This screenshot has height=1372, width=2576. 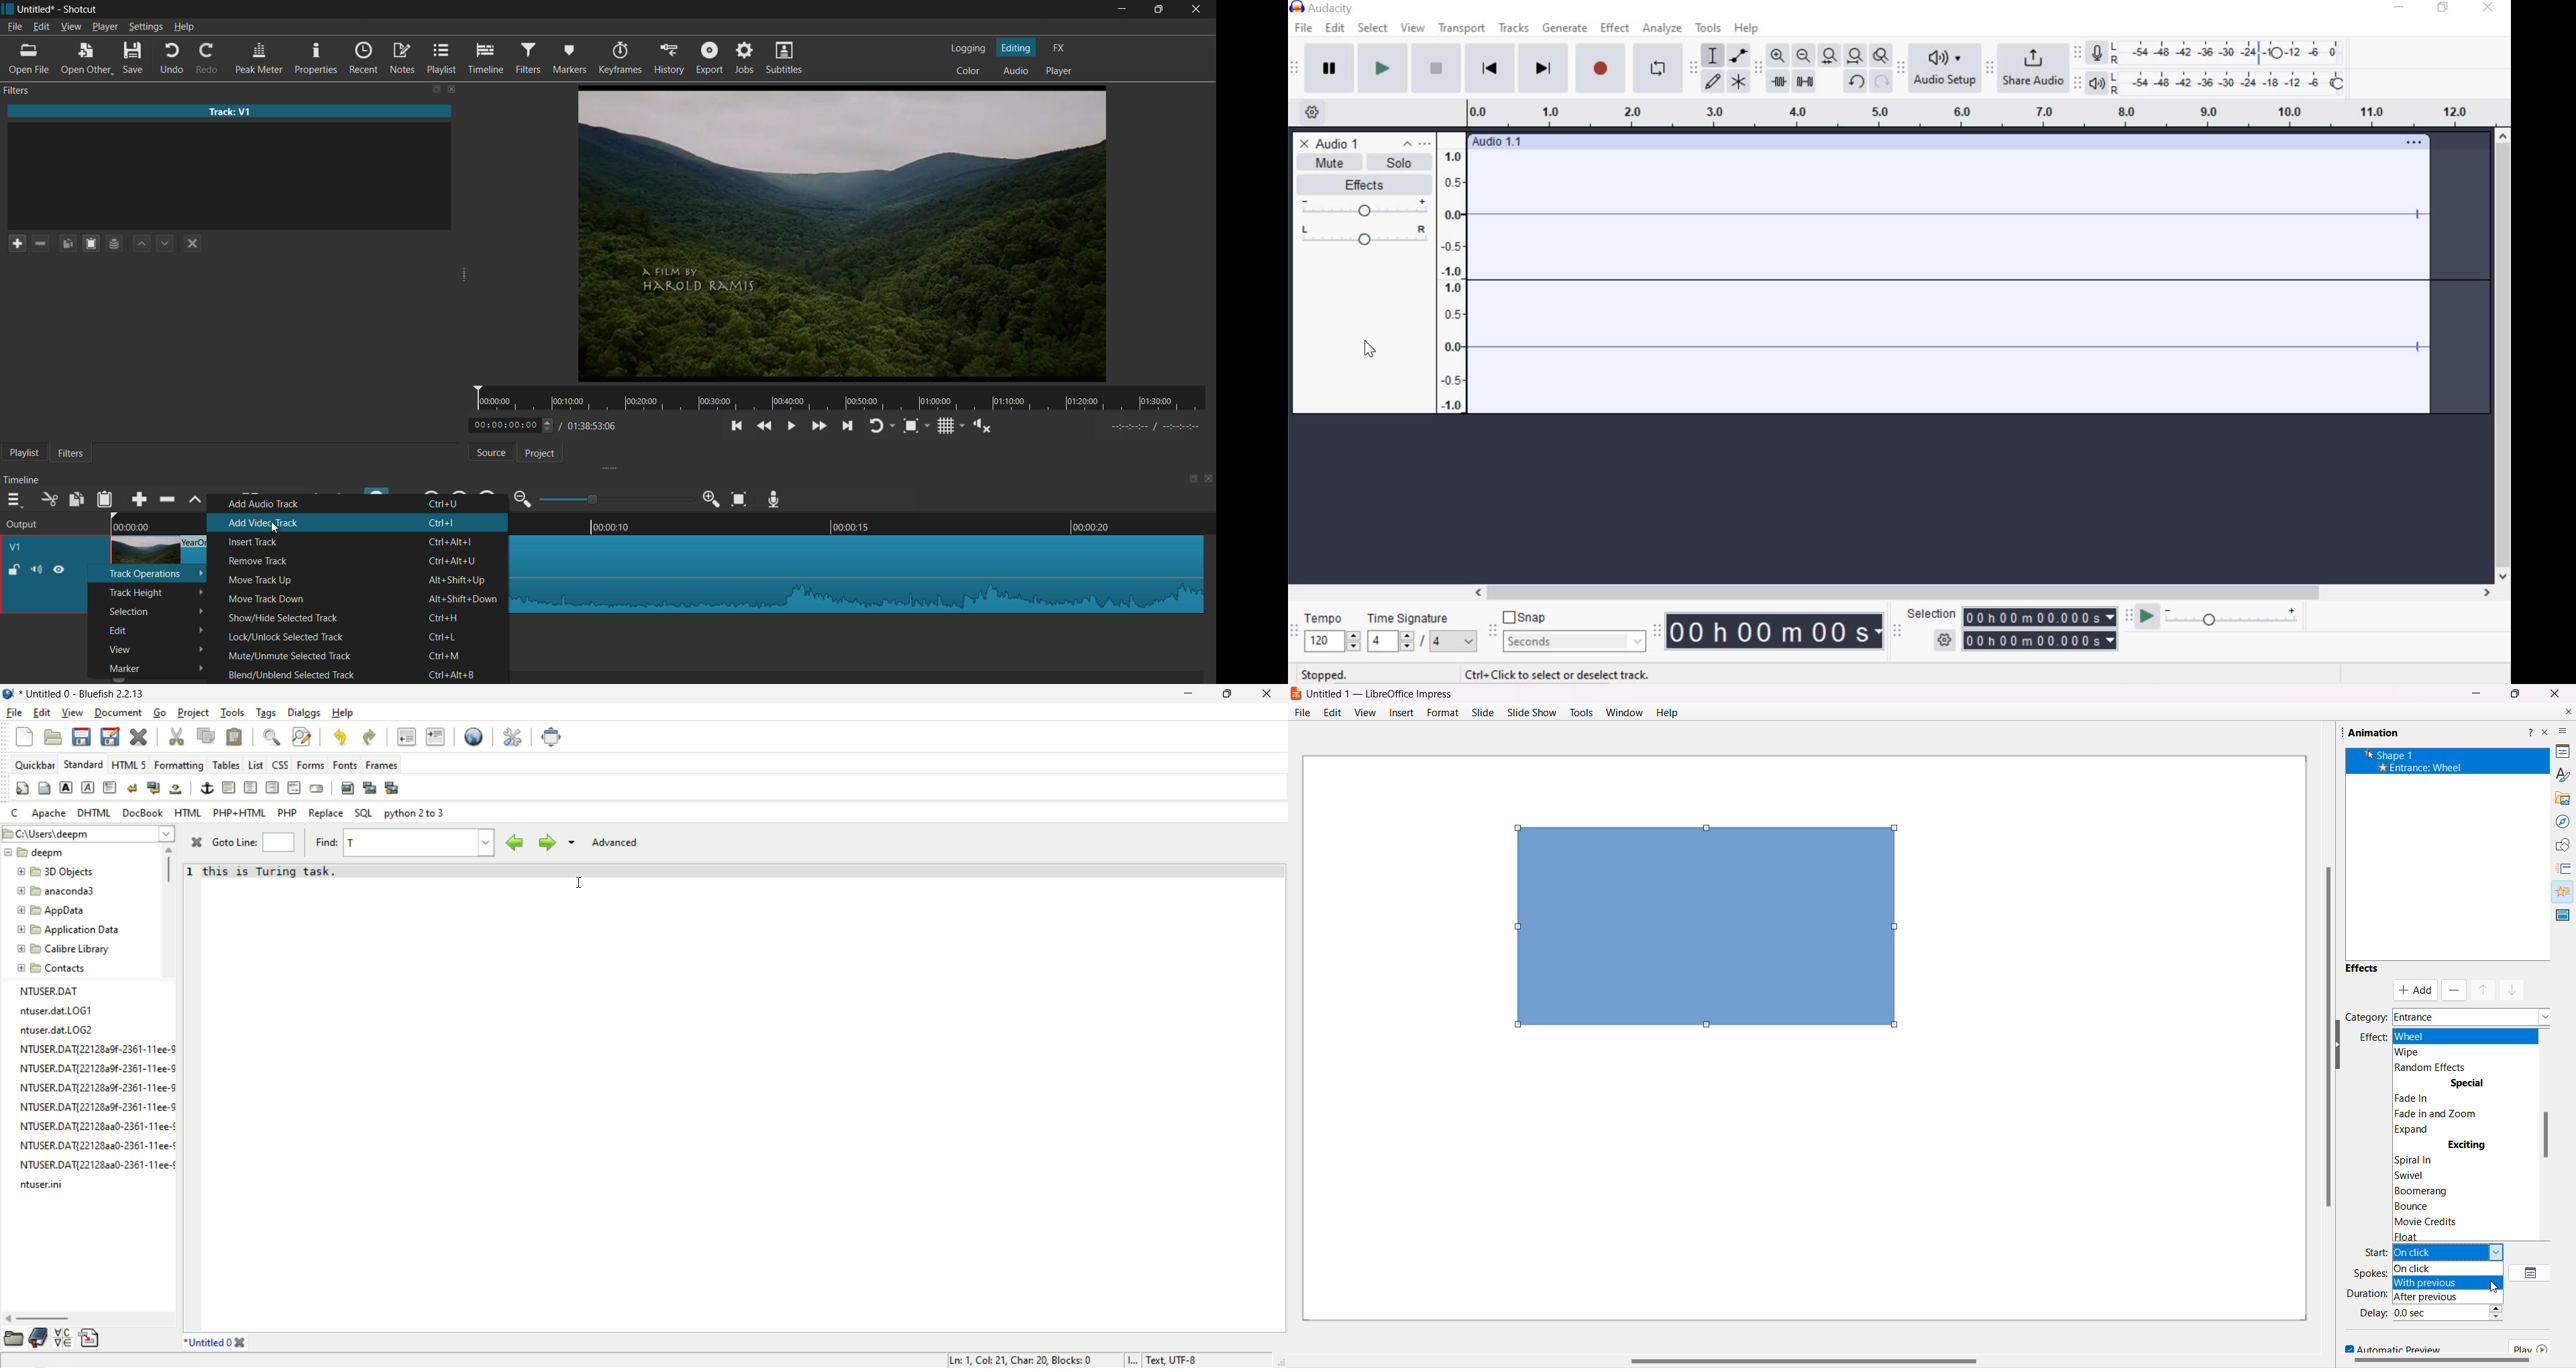 What do you see at coordinates (1461, 28) in the screenshot?
I see `transport` at bounding box center [1461, 28].